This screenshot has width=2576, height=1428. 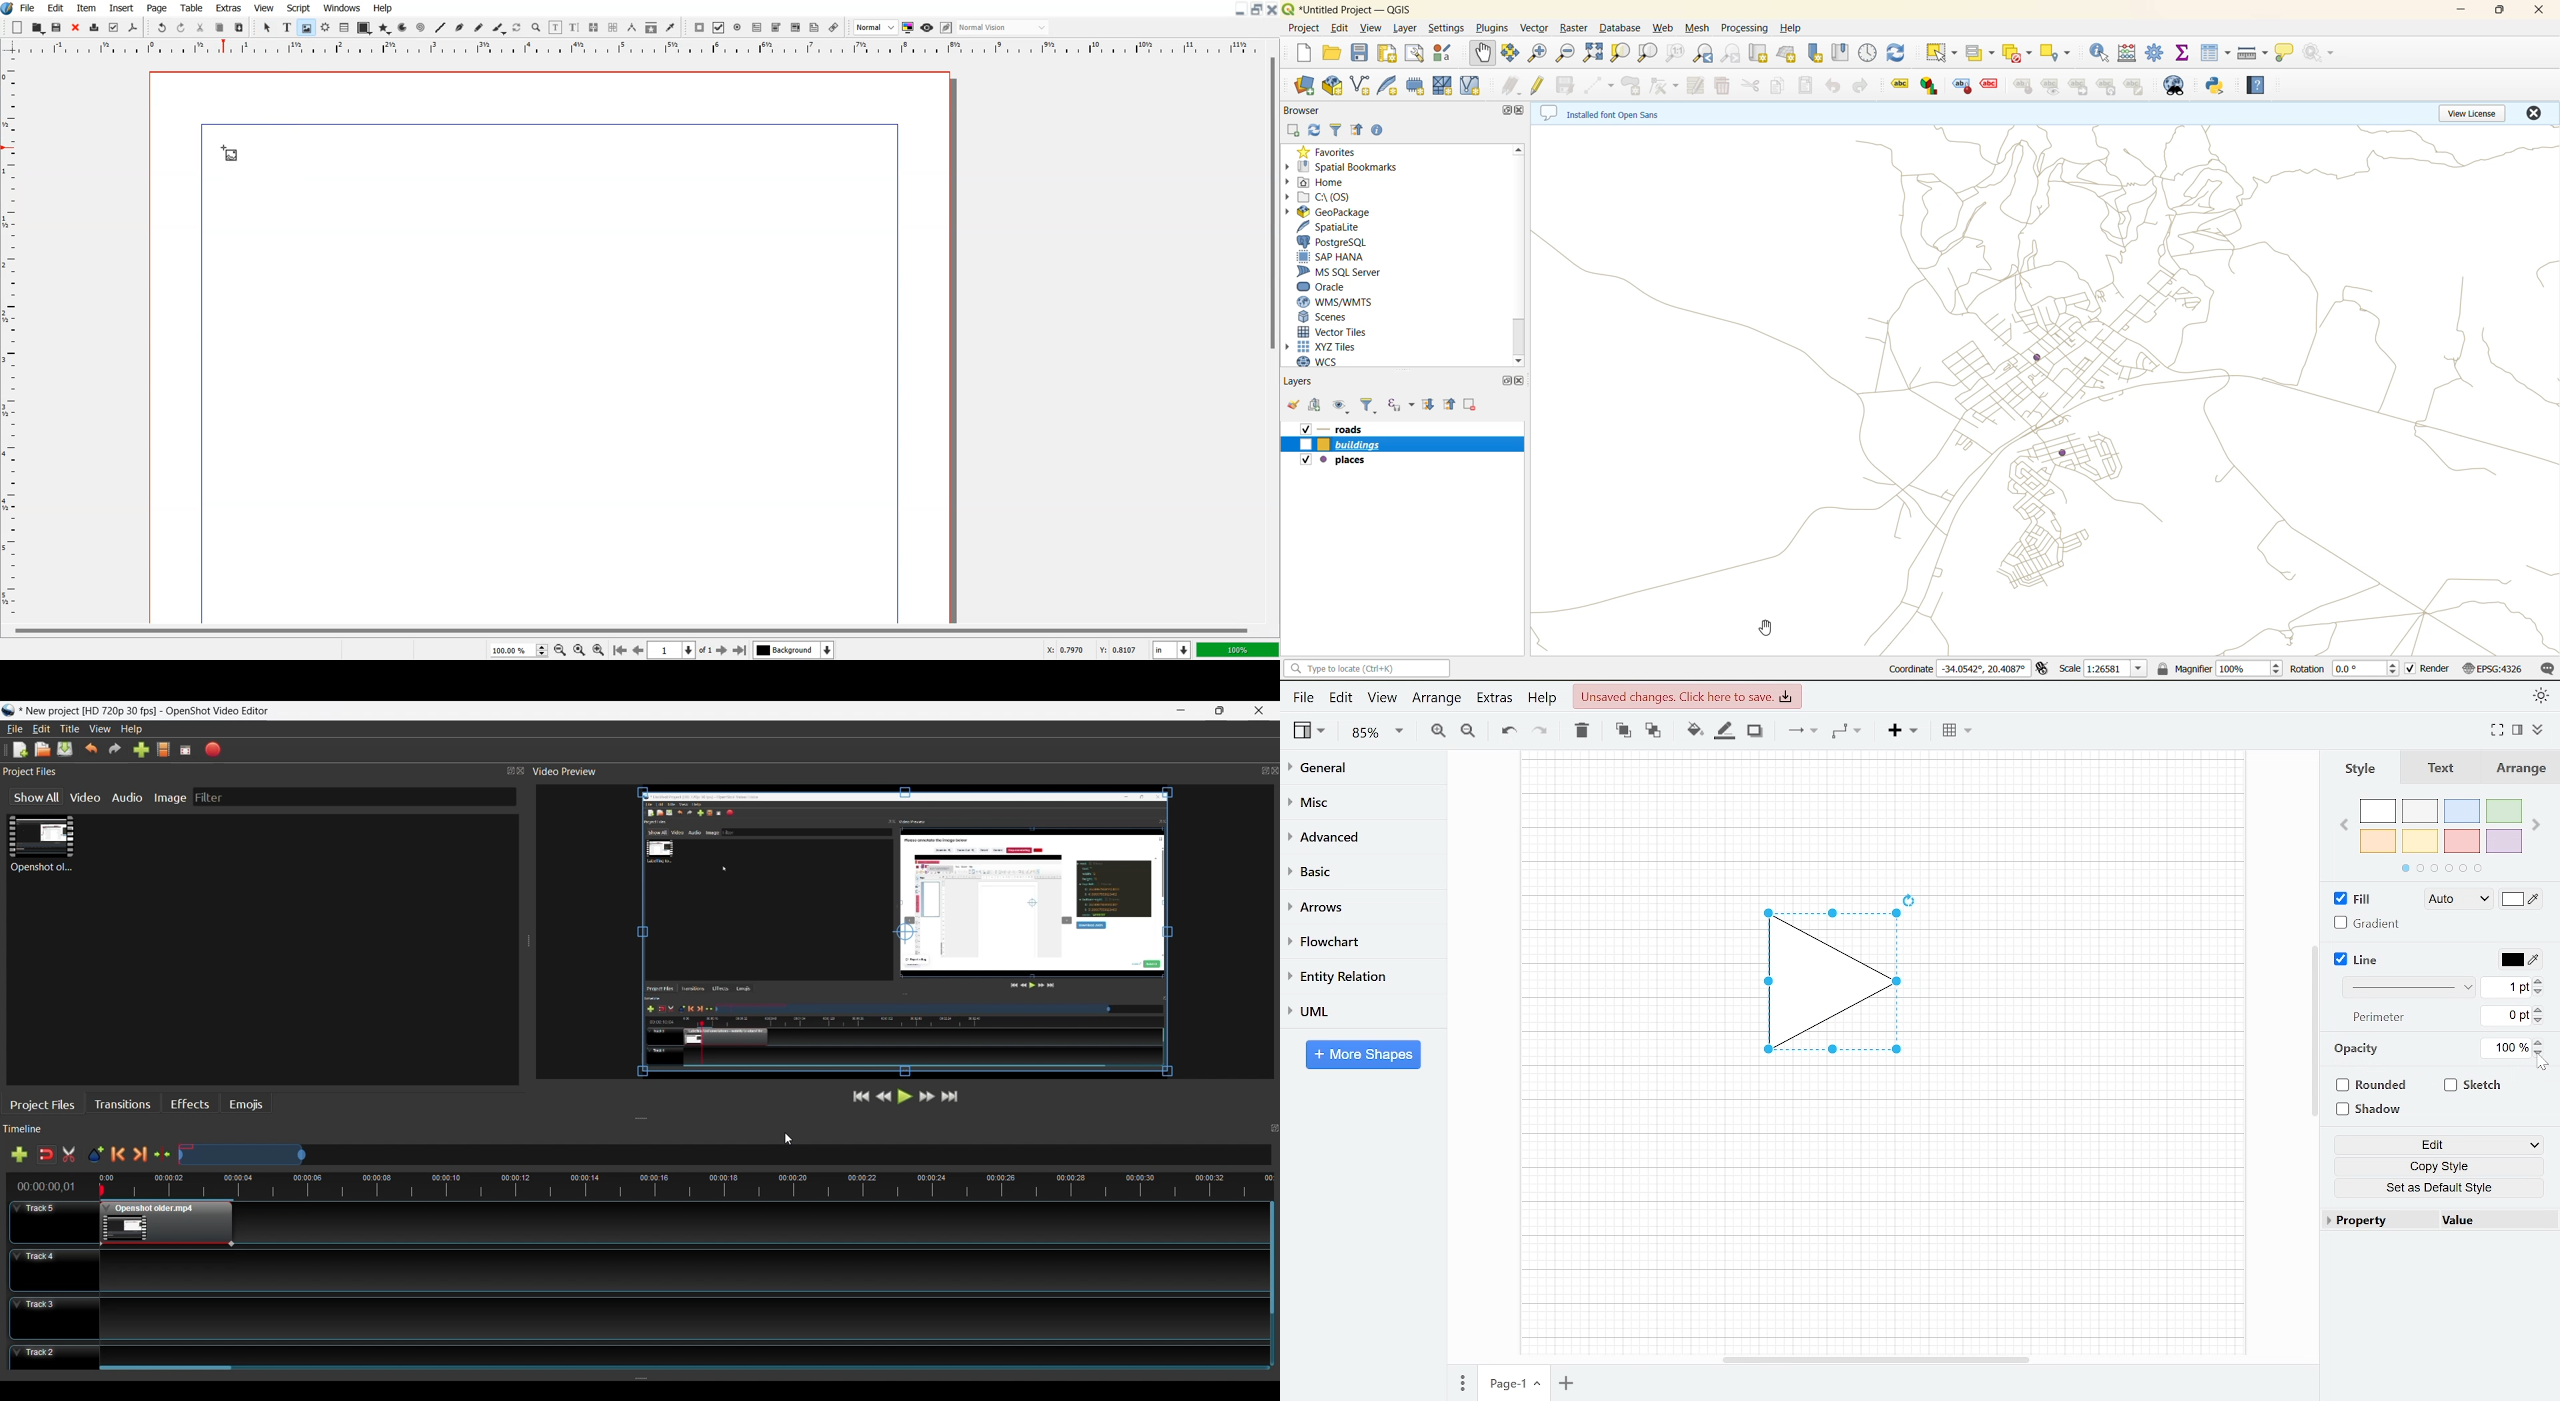 I want to click on Restore, so click(x=1221, y=710).